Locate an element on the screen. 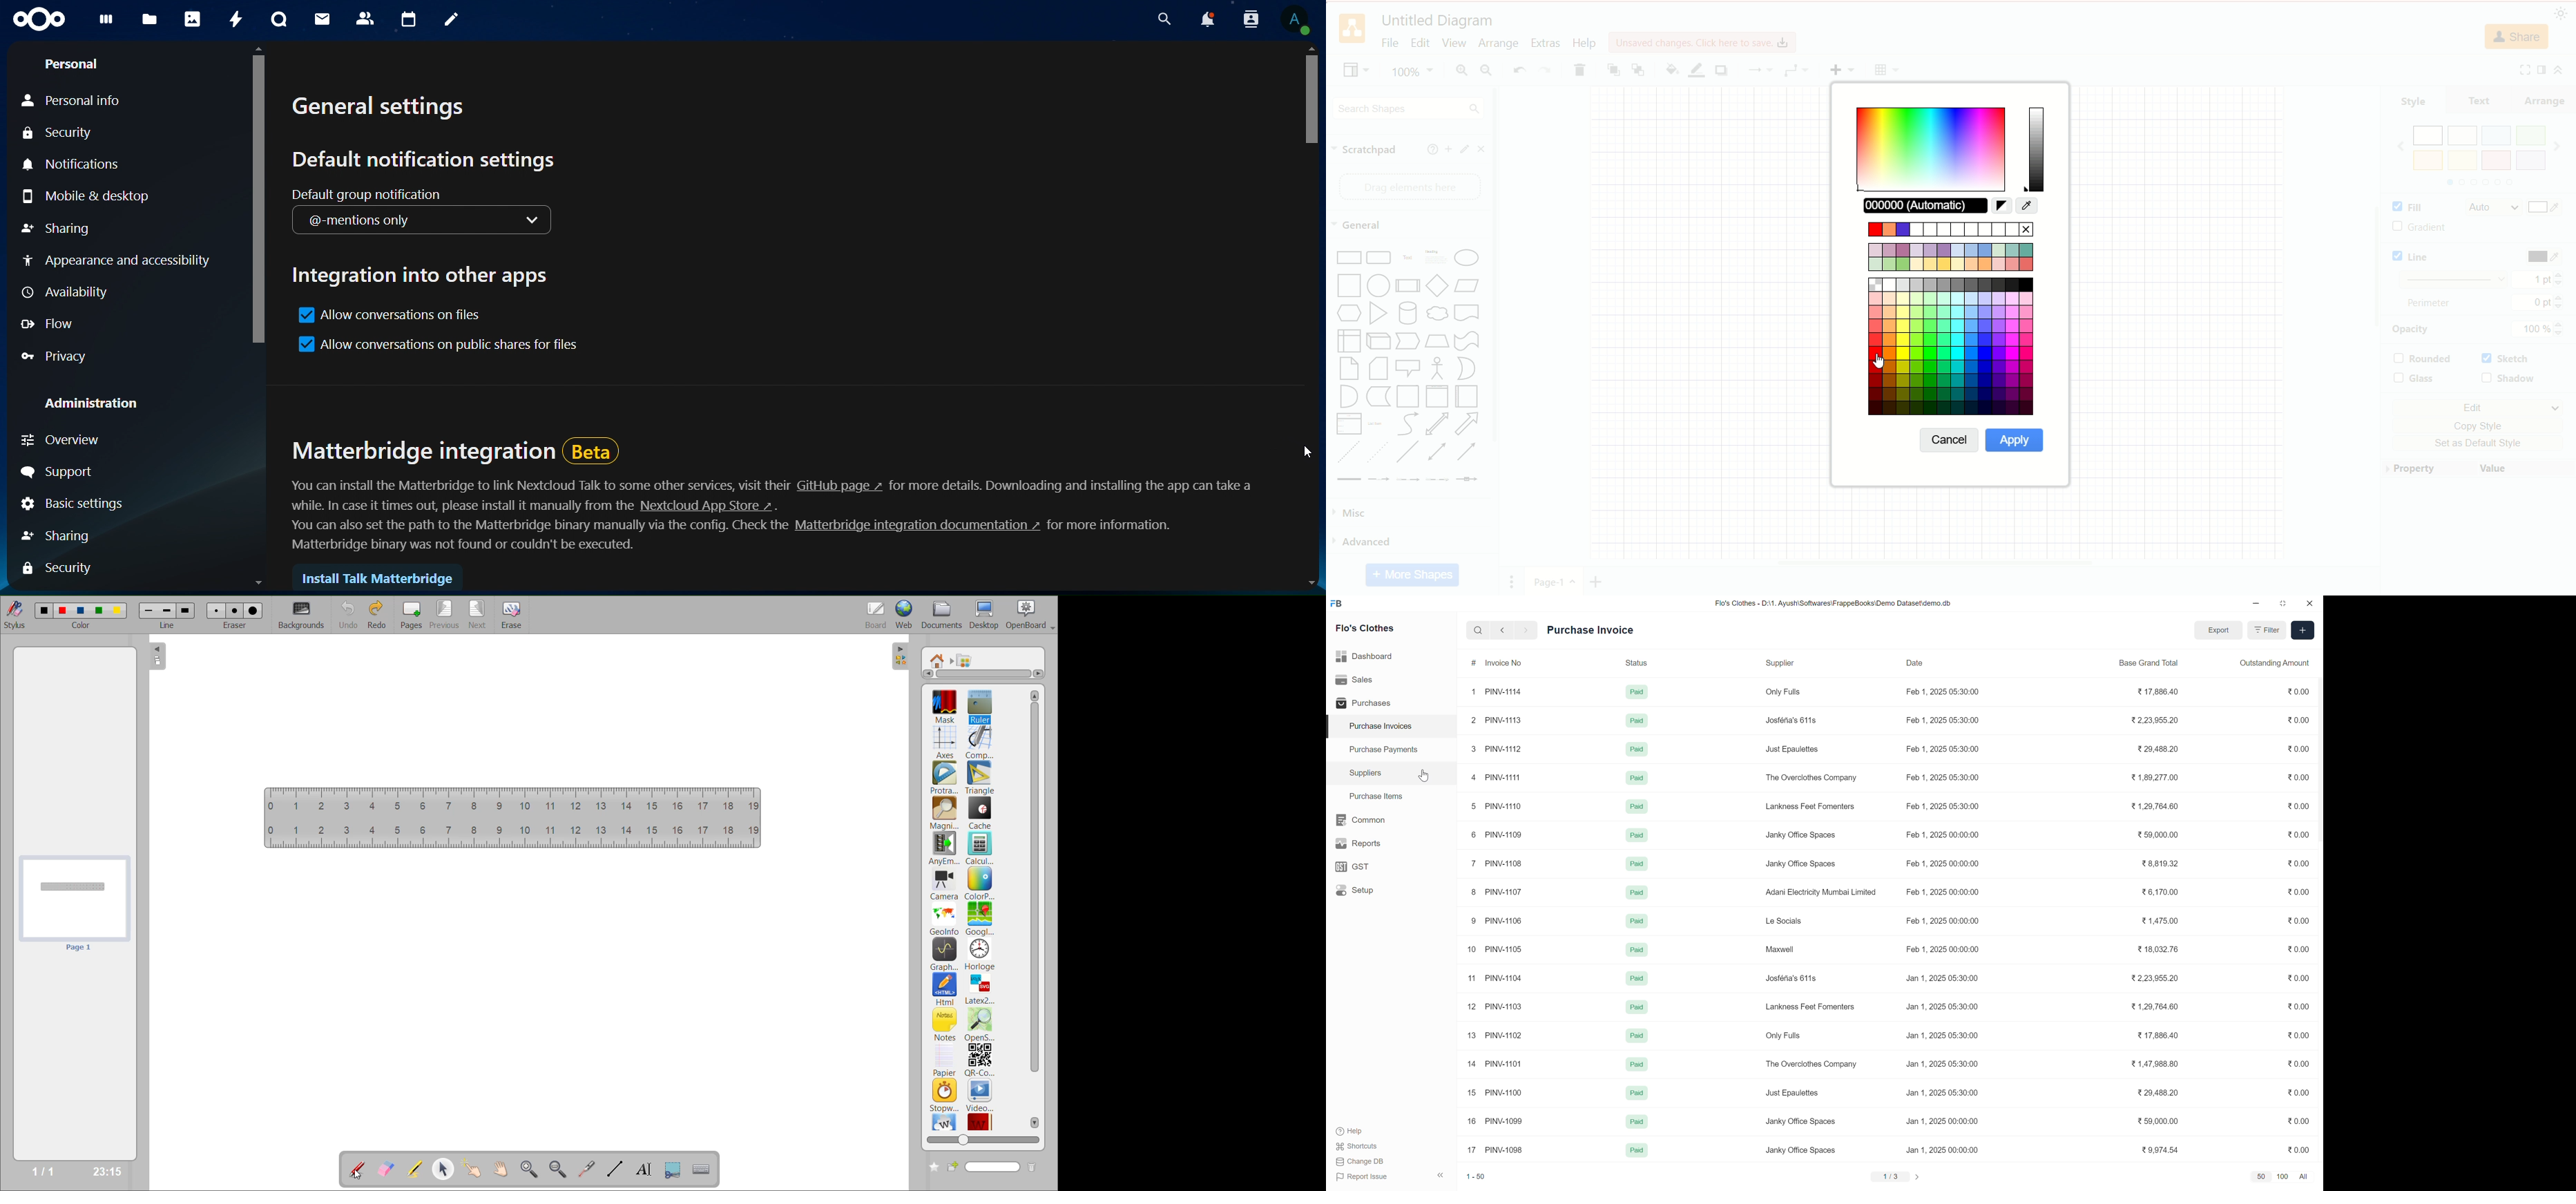 This screenshot has height=1204, width=2576. 10 is located at coordinates (1471, 950).